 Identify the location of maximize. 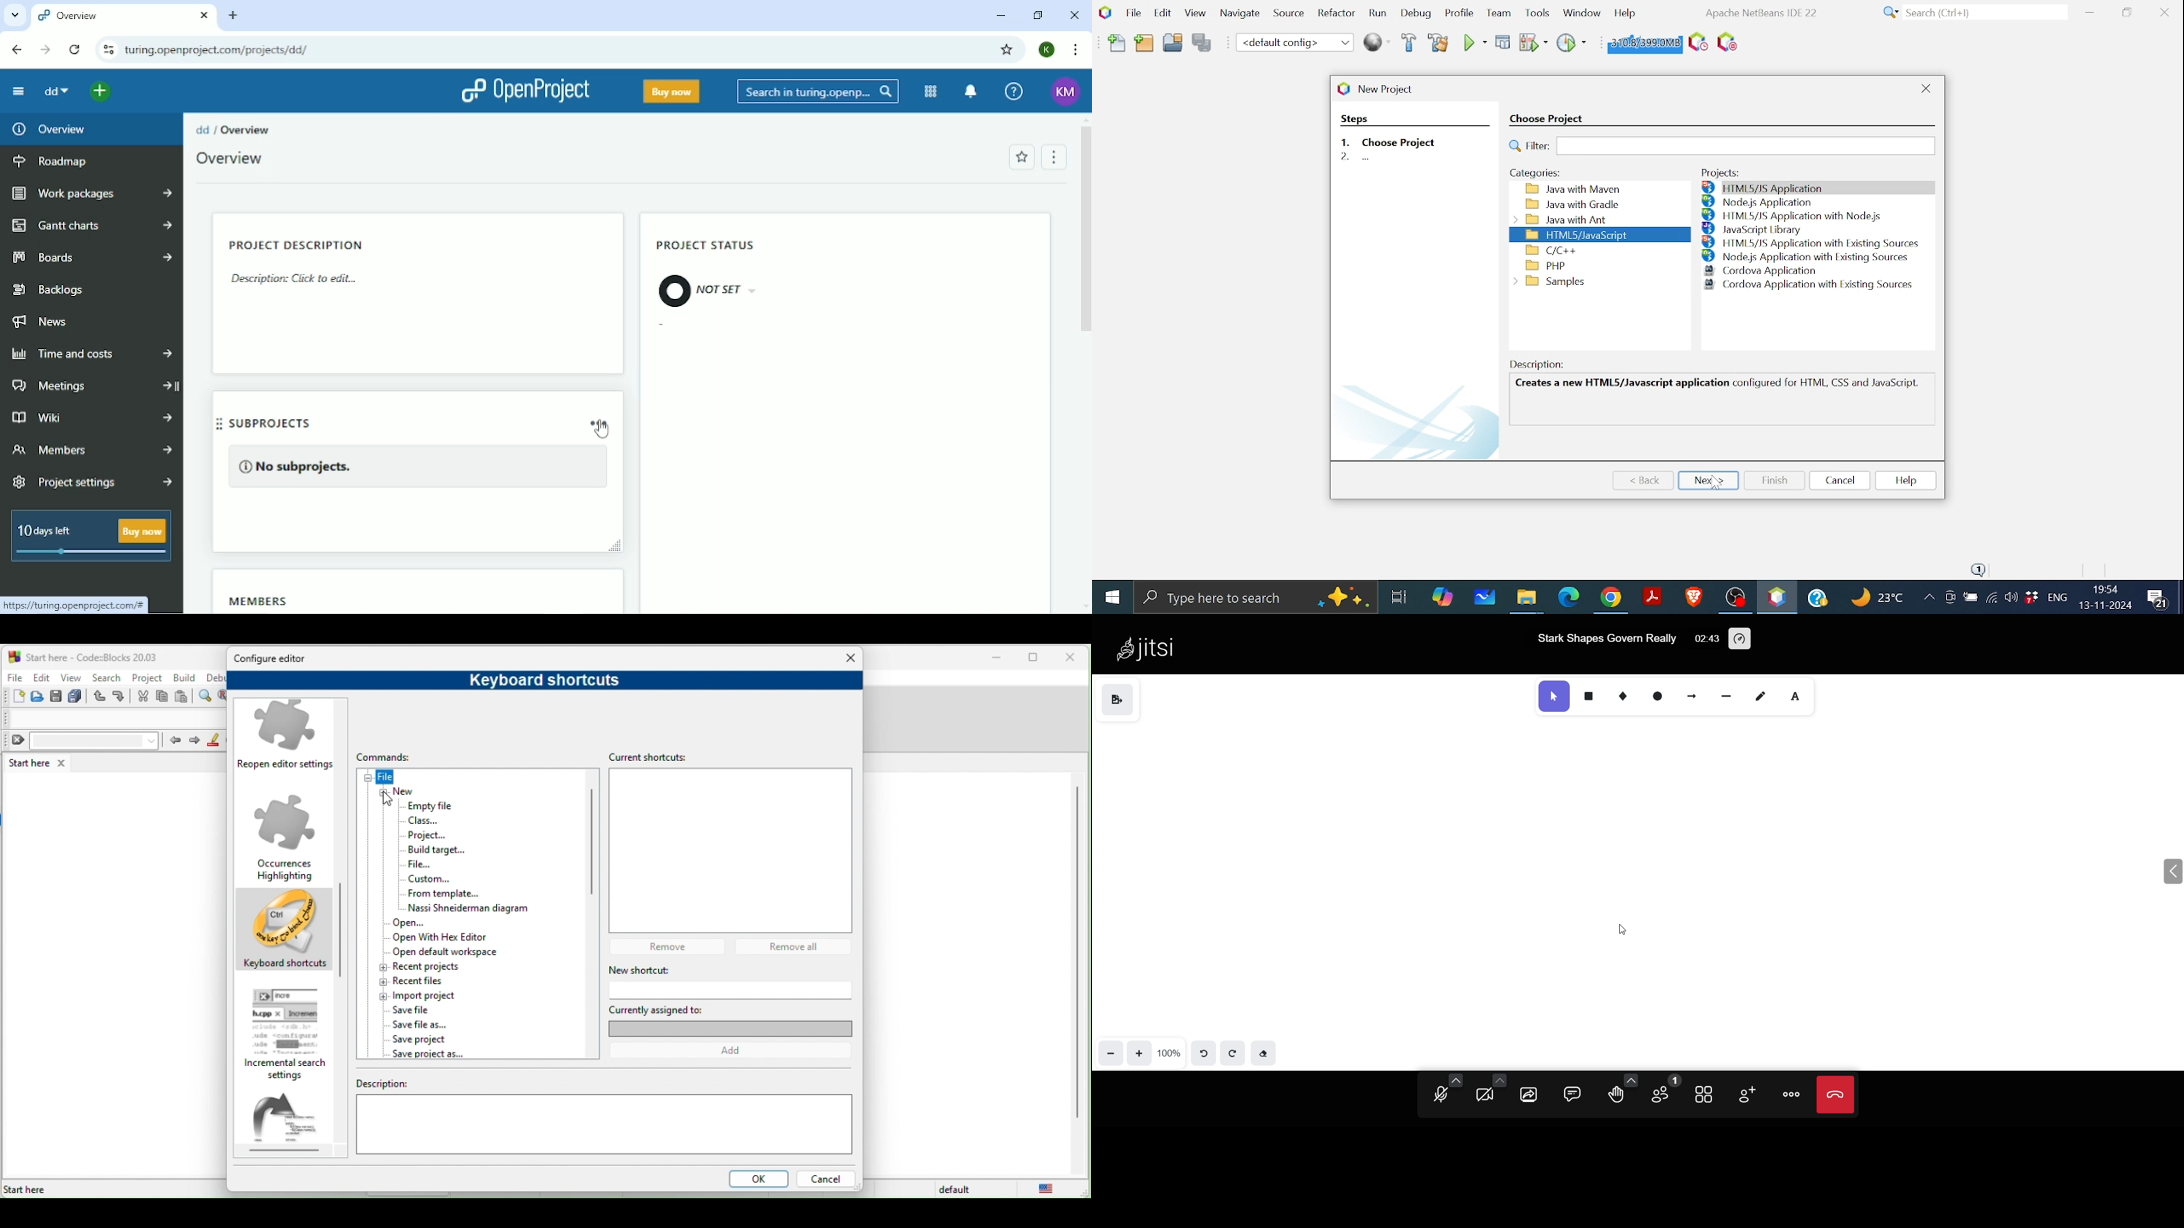
(1037, 659).